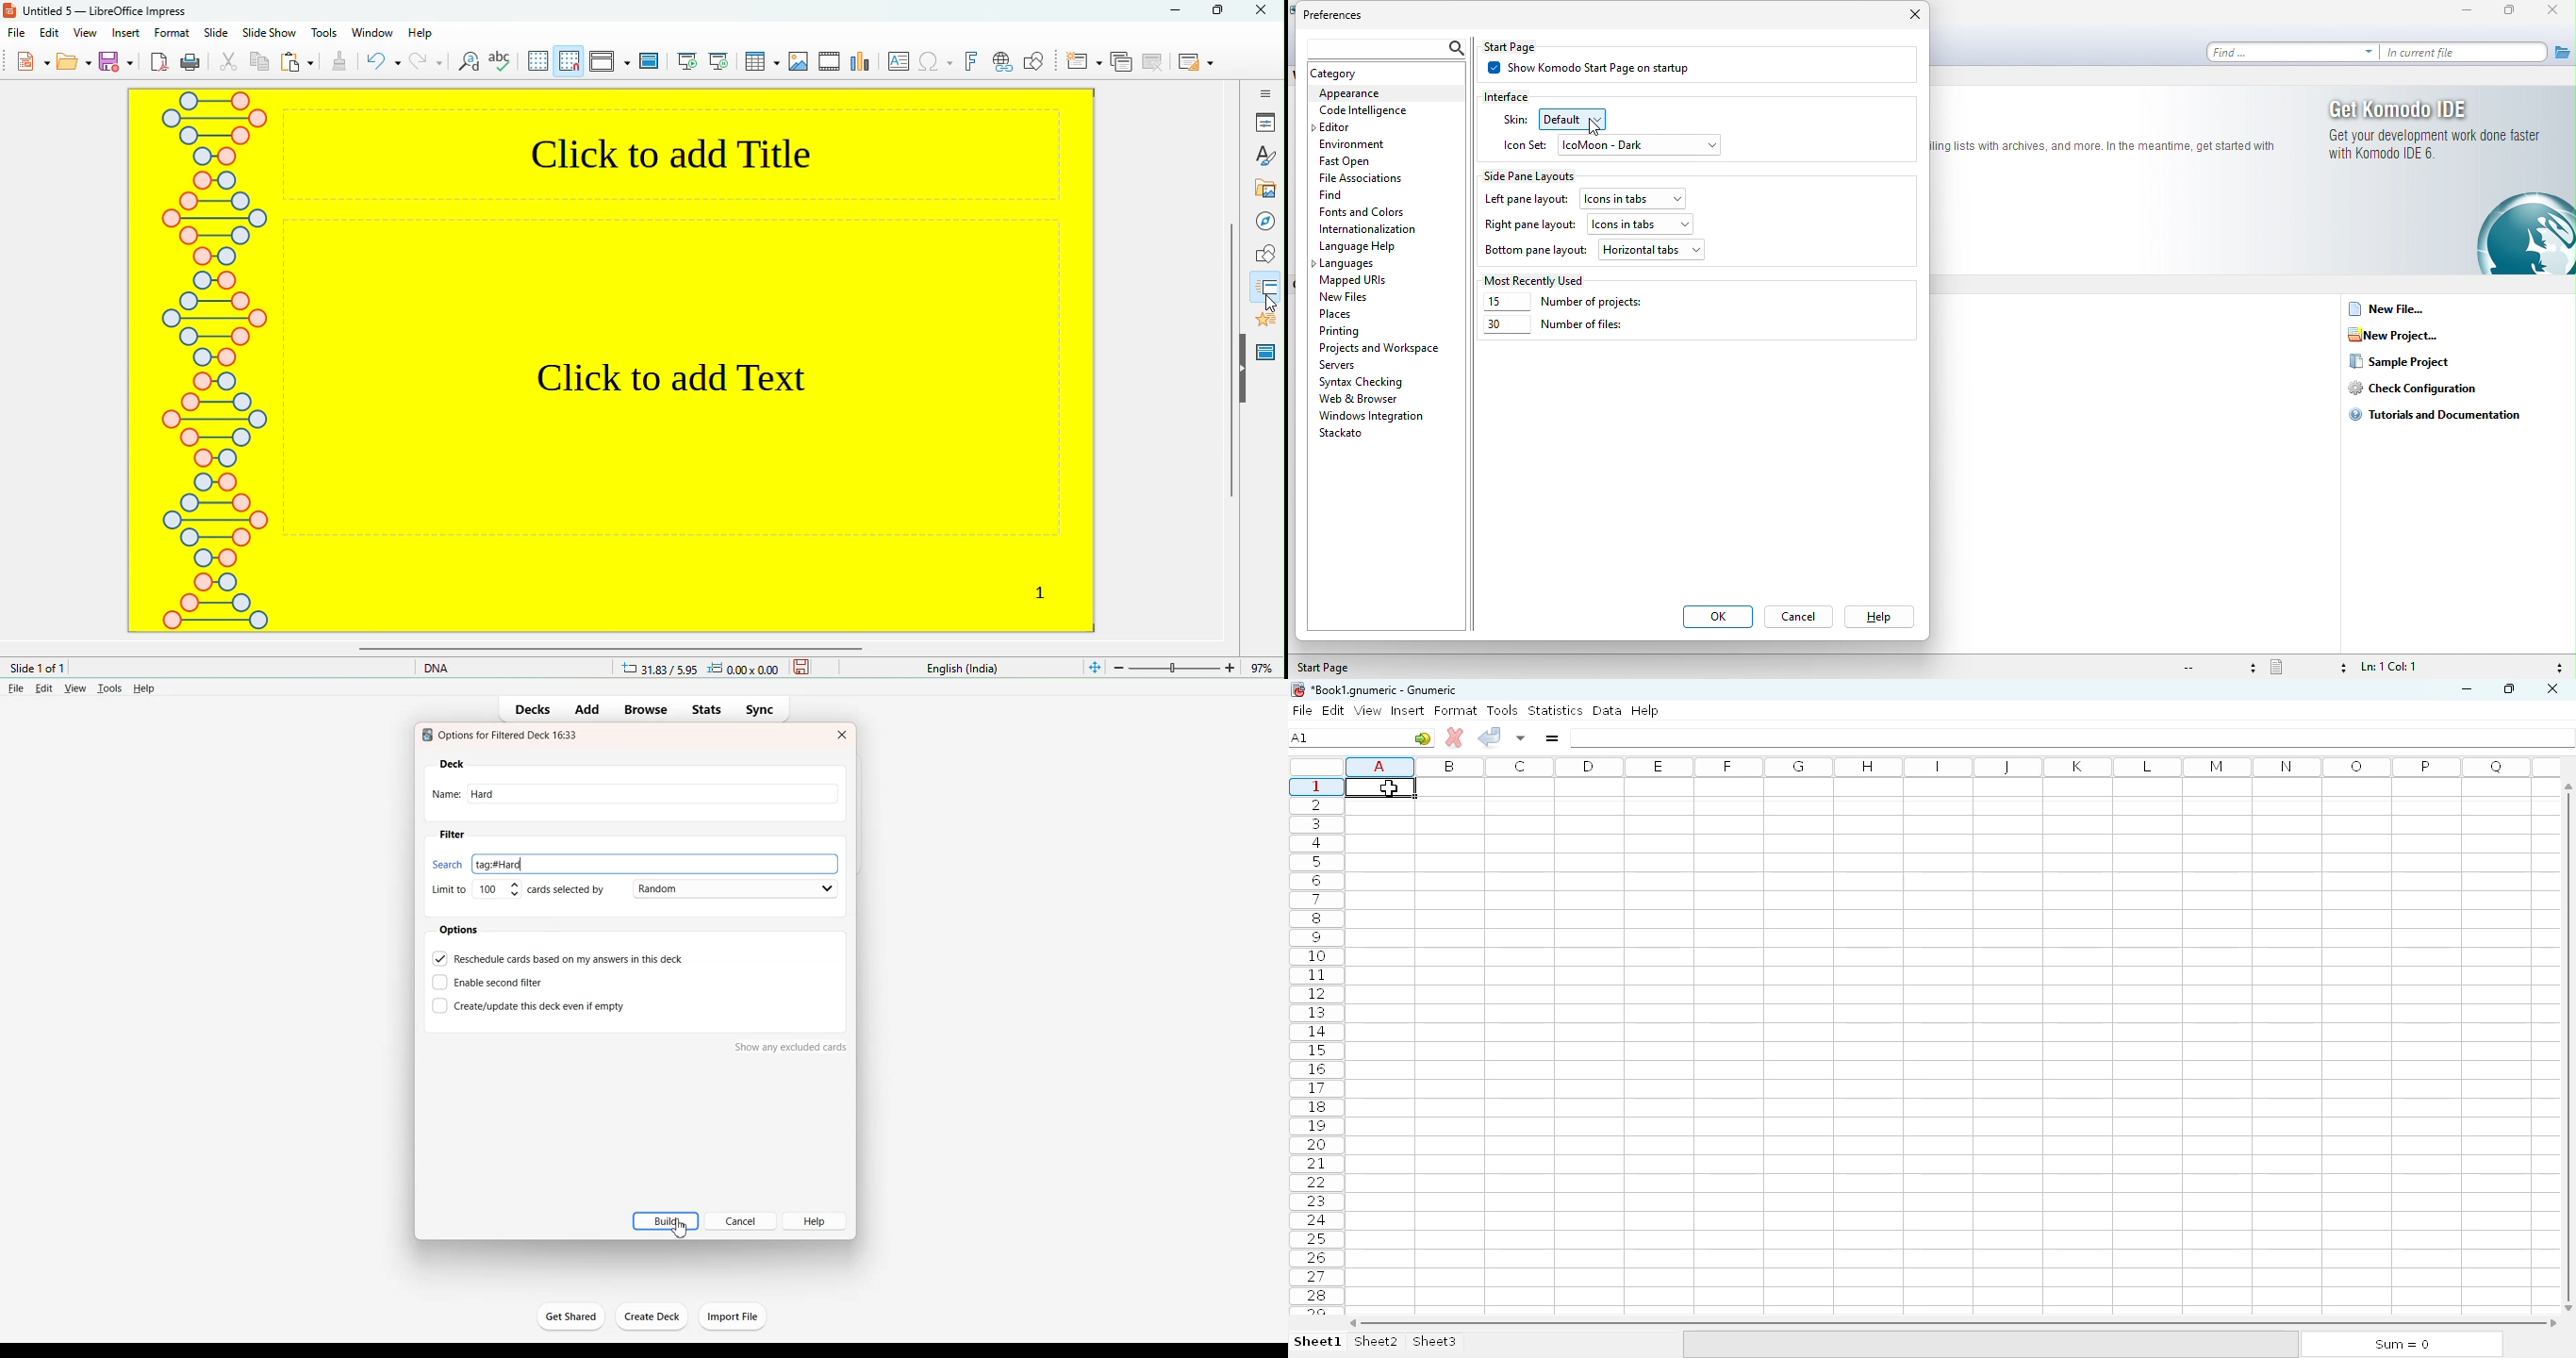 The image size is (2576, 1372). Describe the element at coordinates (1947, 767) in the screenshot. I see `column` at that location.